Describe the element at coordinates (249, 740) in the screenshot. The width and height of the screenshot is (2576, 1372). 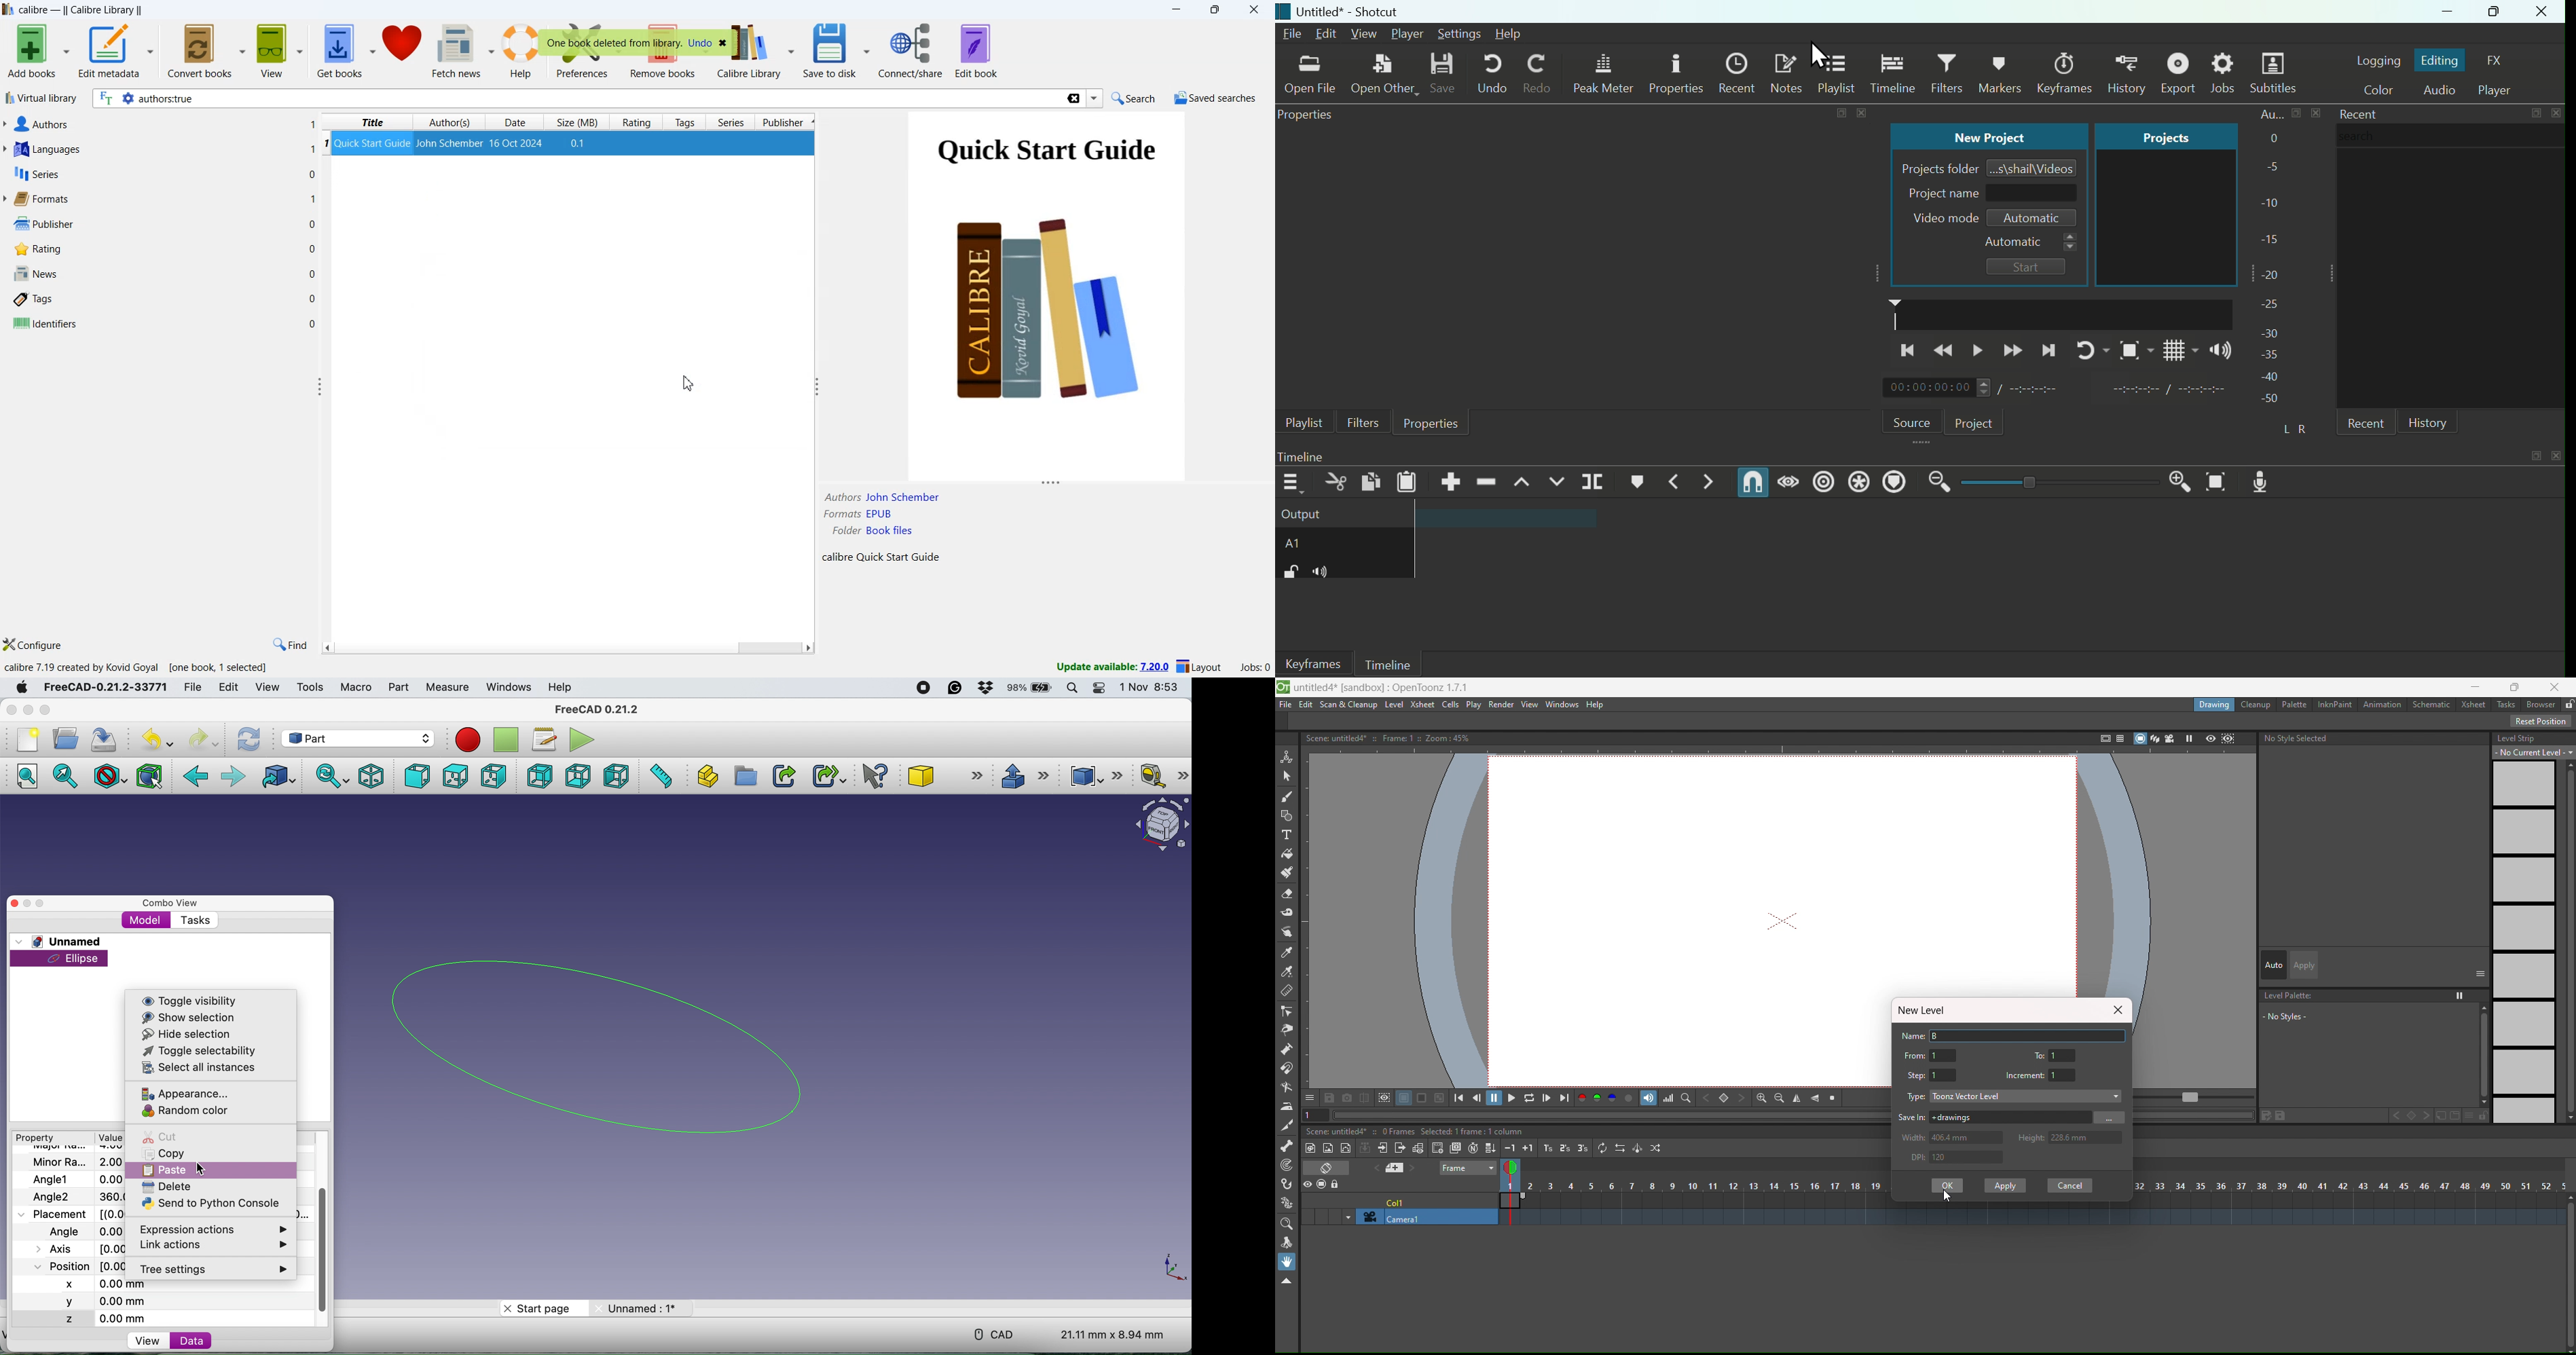
I see `refresh` at that location.